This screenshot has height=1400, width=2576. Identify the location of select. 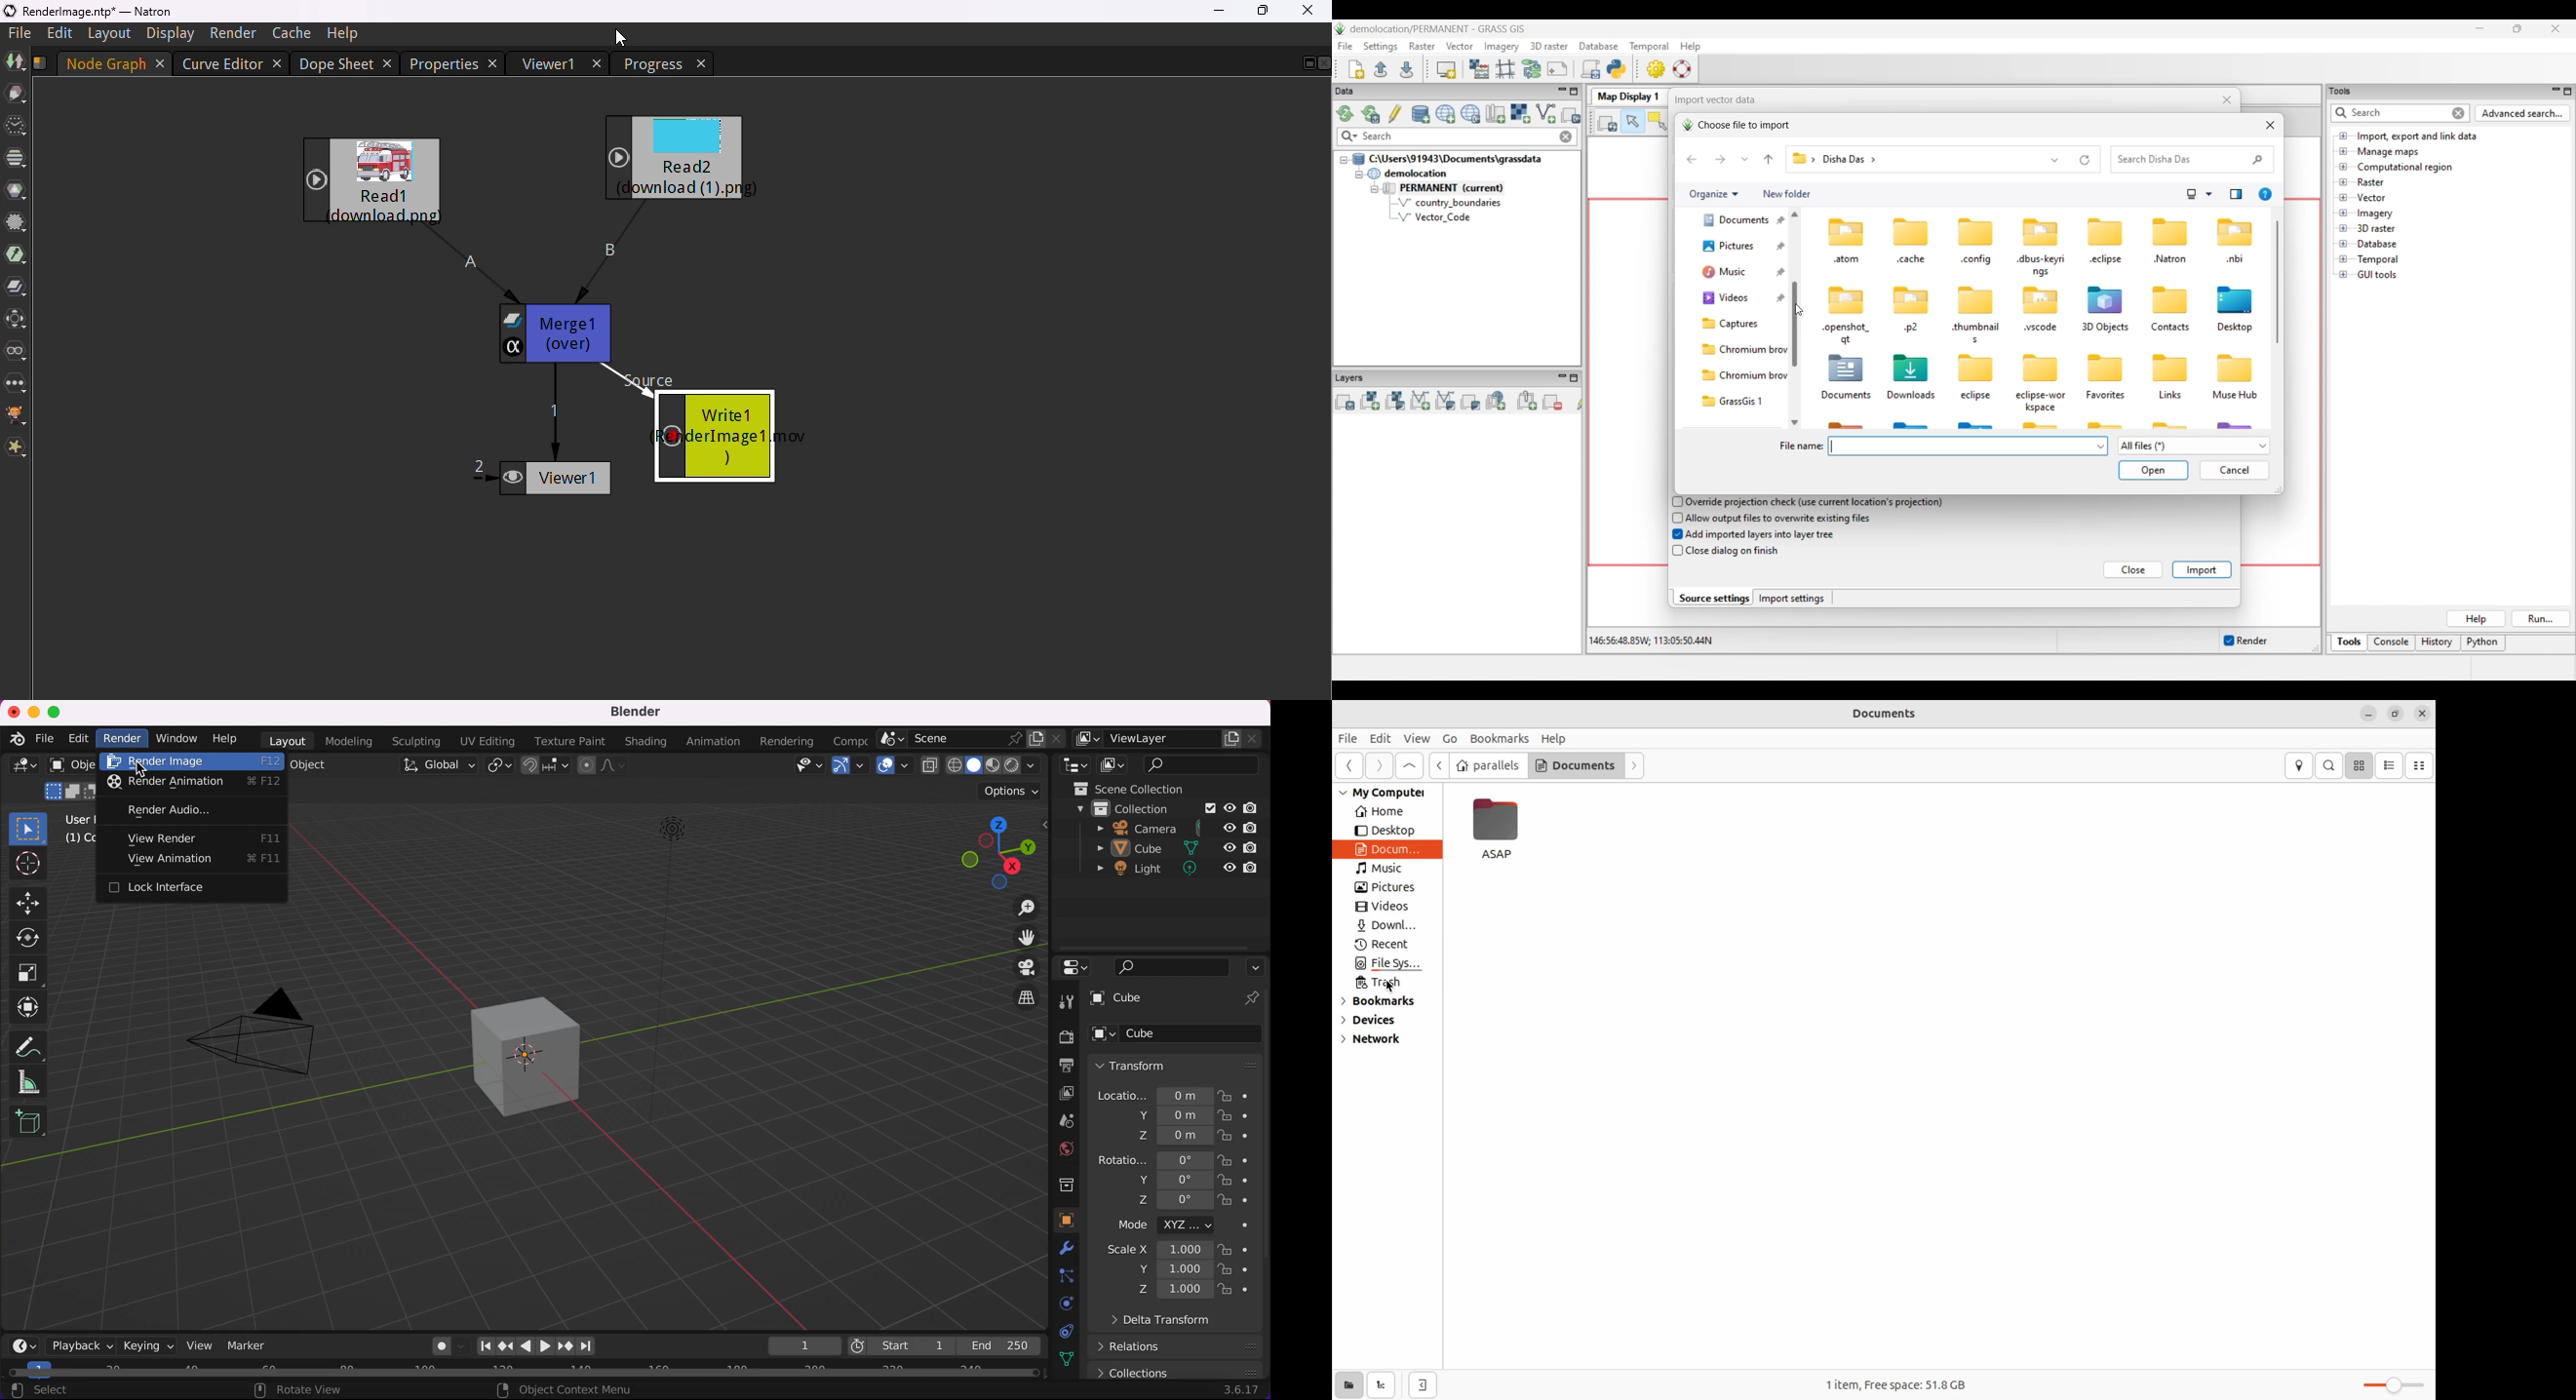
(62, 1390).